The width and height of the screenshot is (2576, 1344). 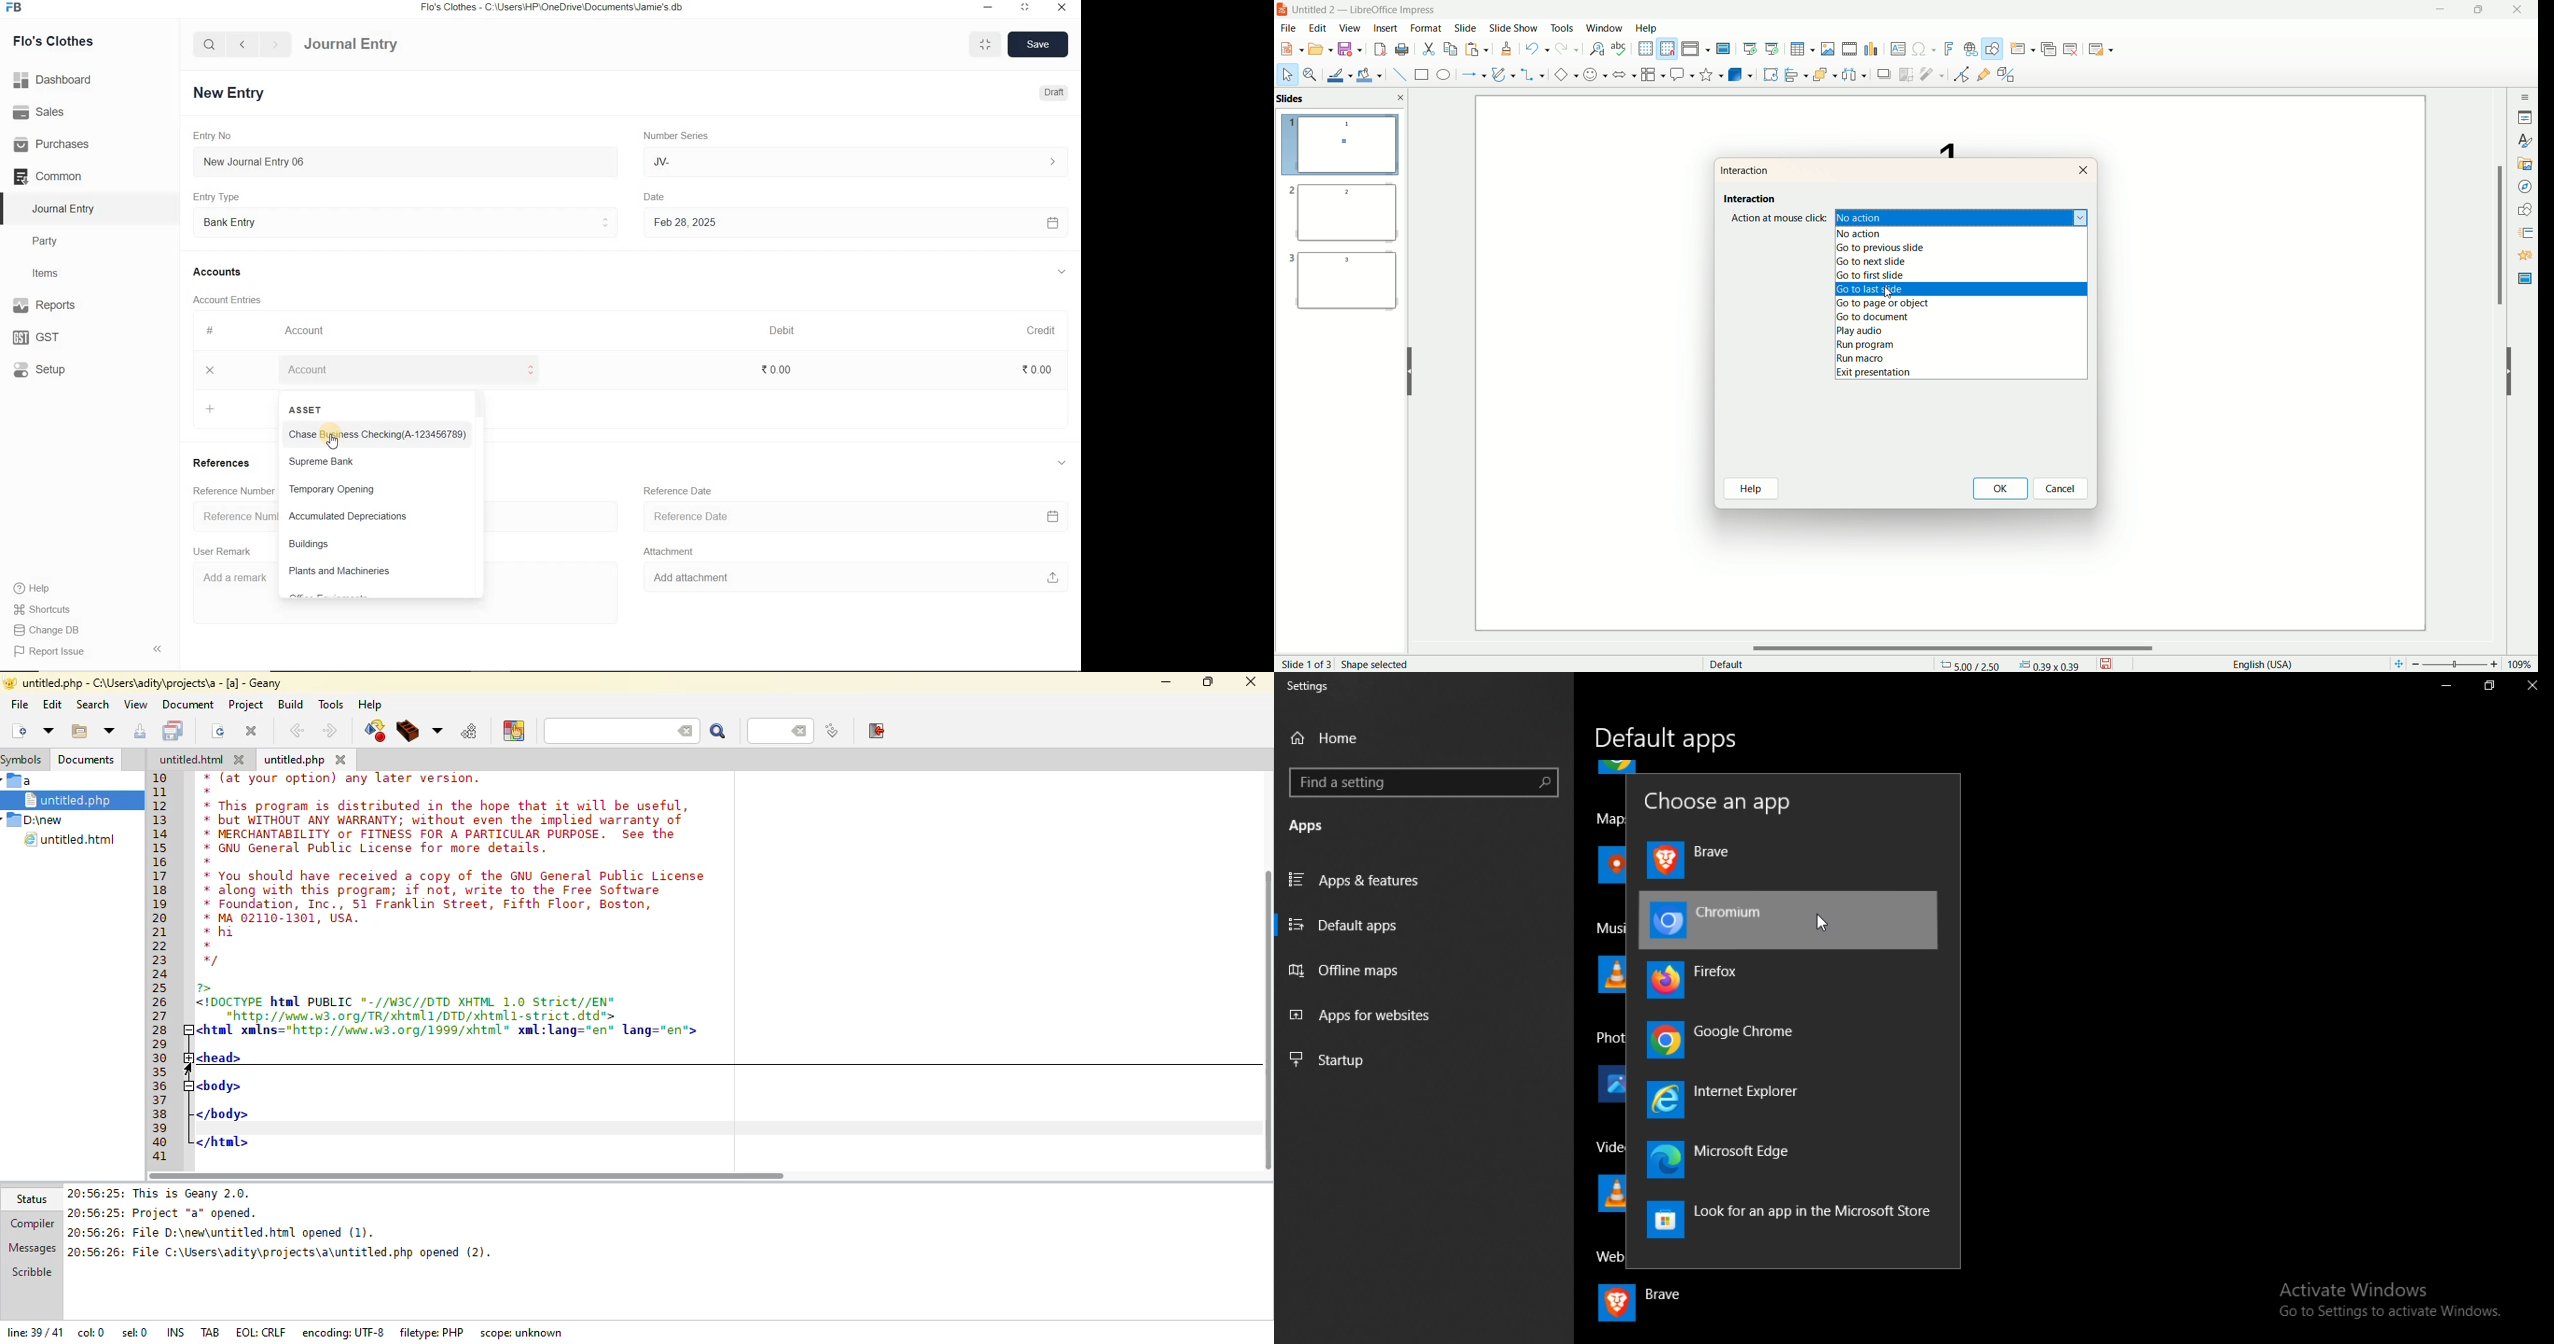 What do you see at coordinates (1647, 28) in the screenshot?
I see `help` at bounding box center [1647, 28].